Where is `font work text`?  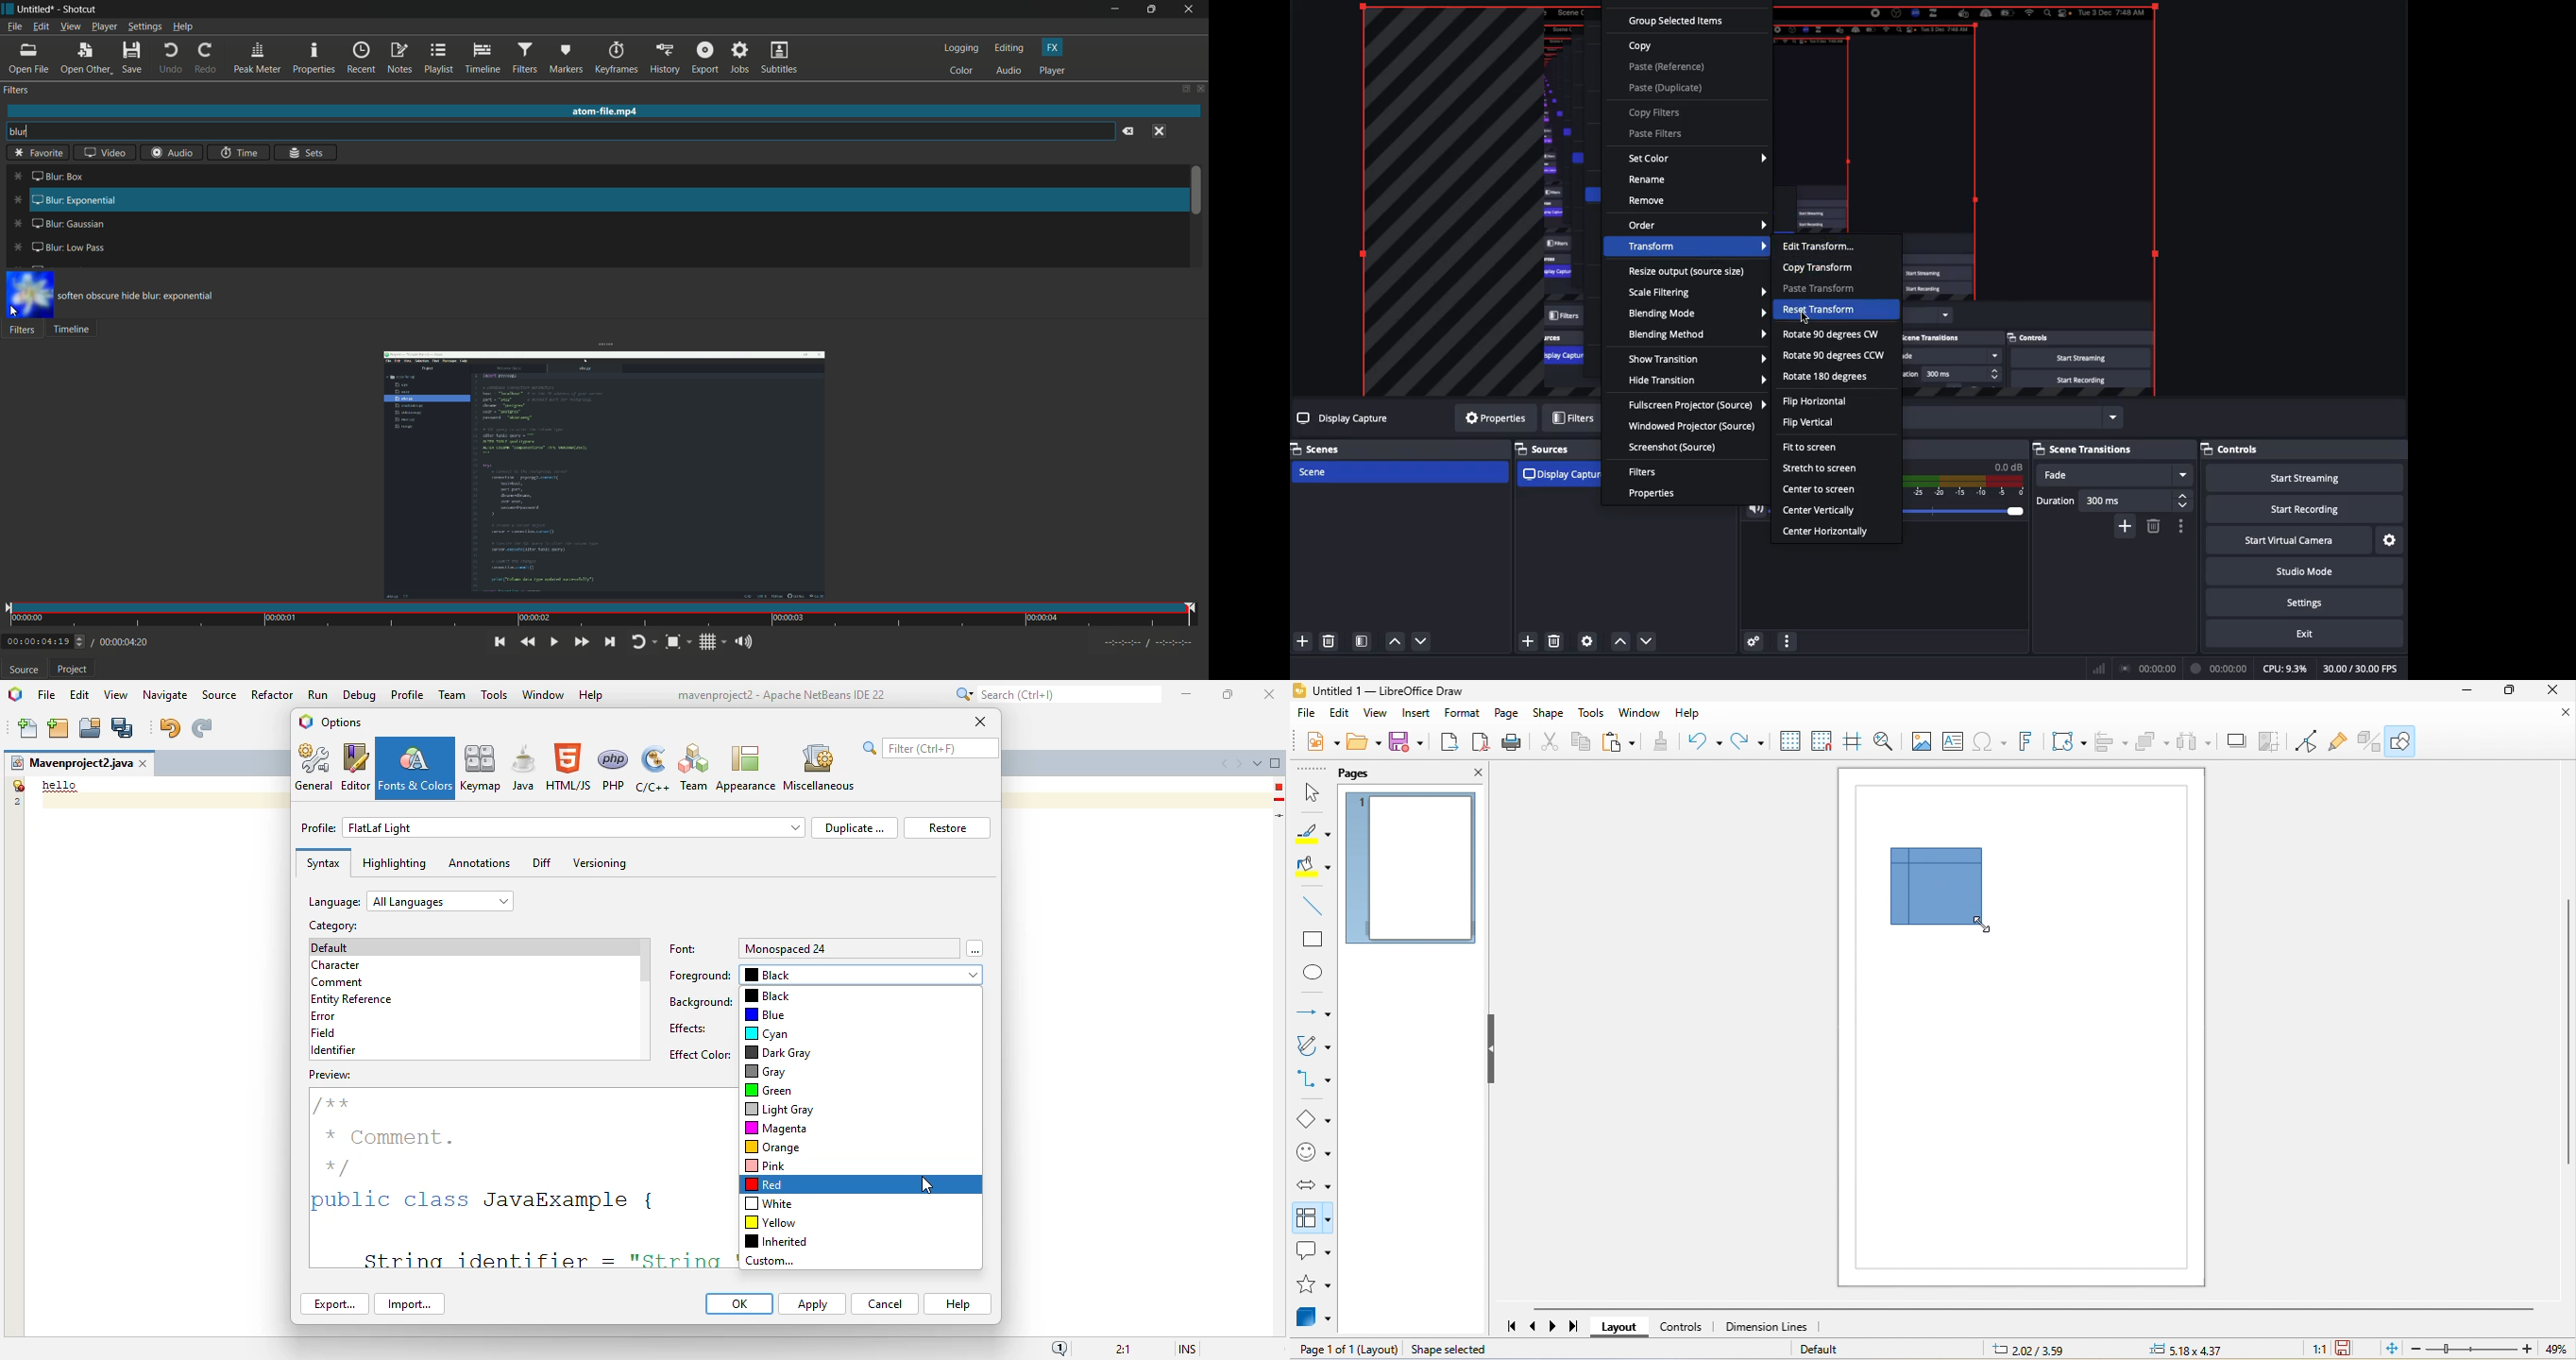 font work text is located at coordinates (2031, 744).